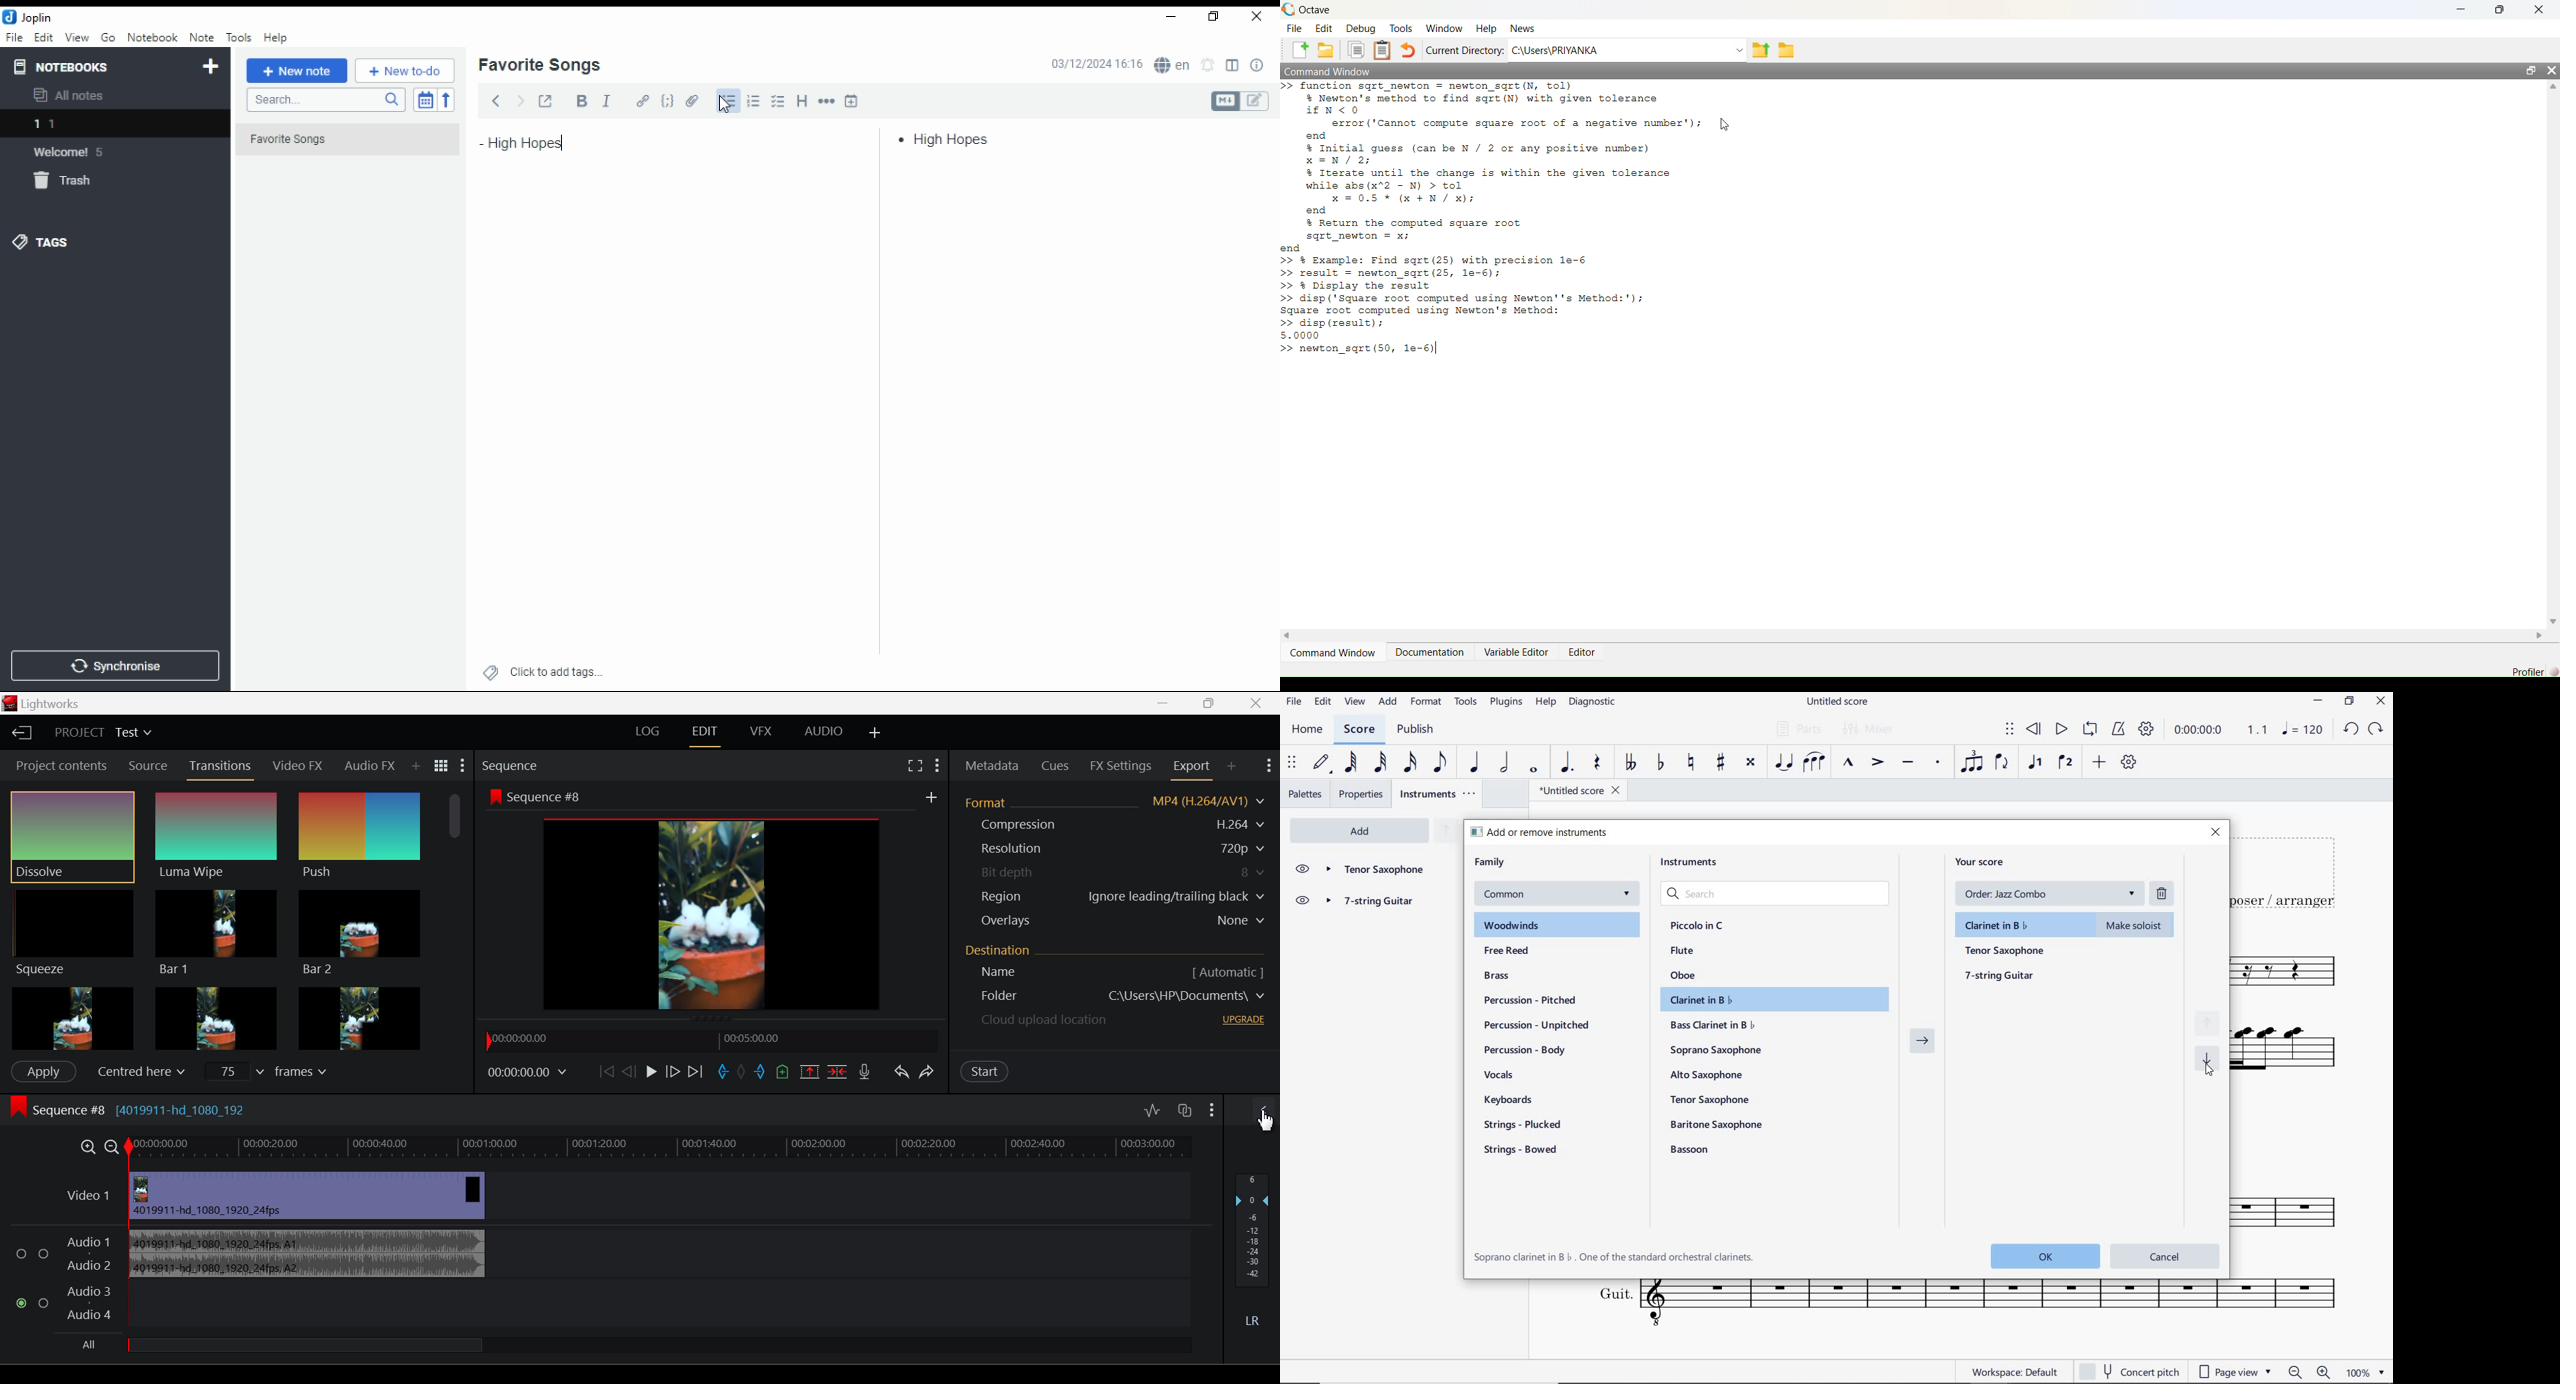 The height and width of the screenshot is (1400, 2576). I want to click on note properties, so click(1258, 66).